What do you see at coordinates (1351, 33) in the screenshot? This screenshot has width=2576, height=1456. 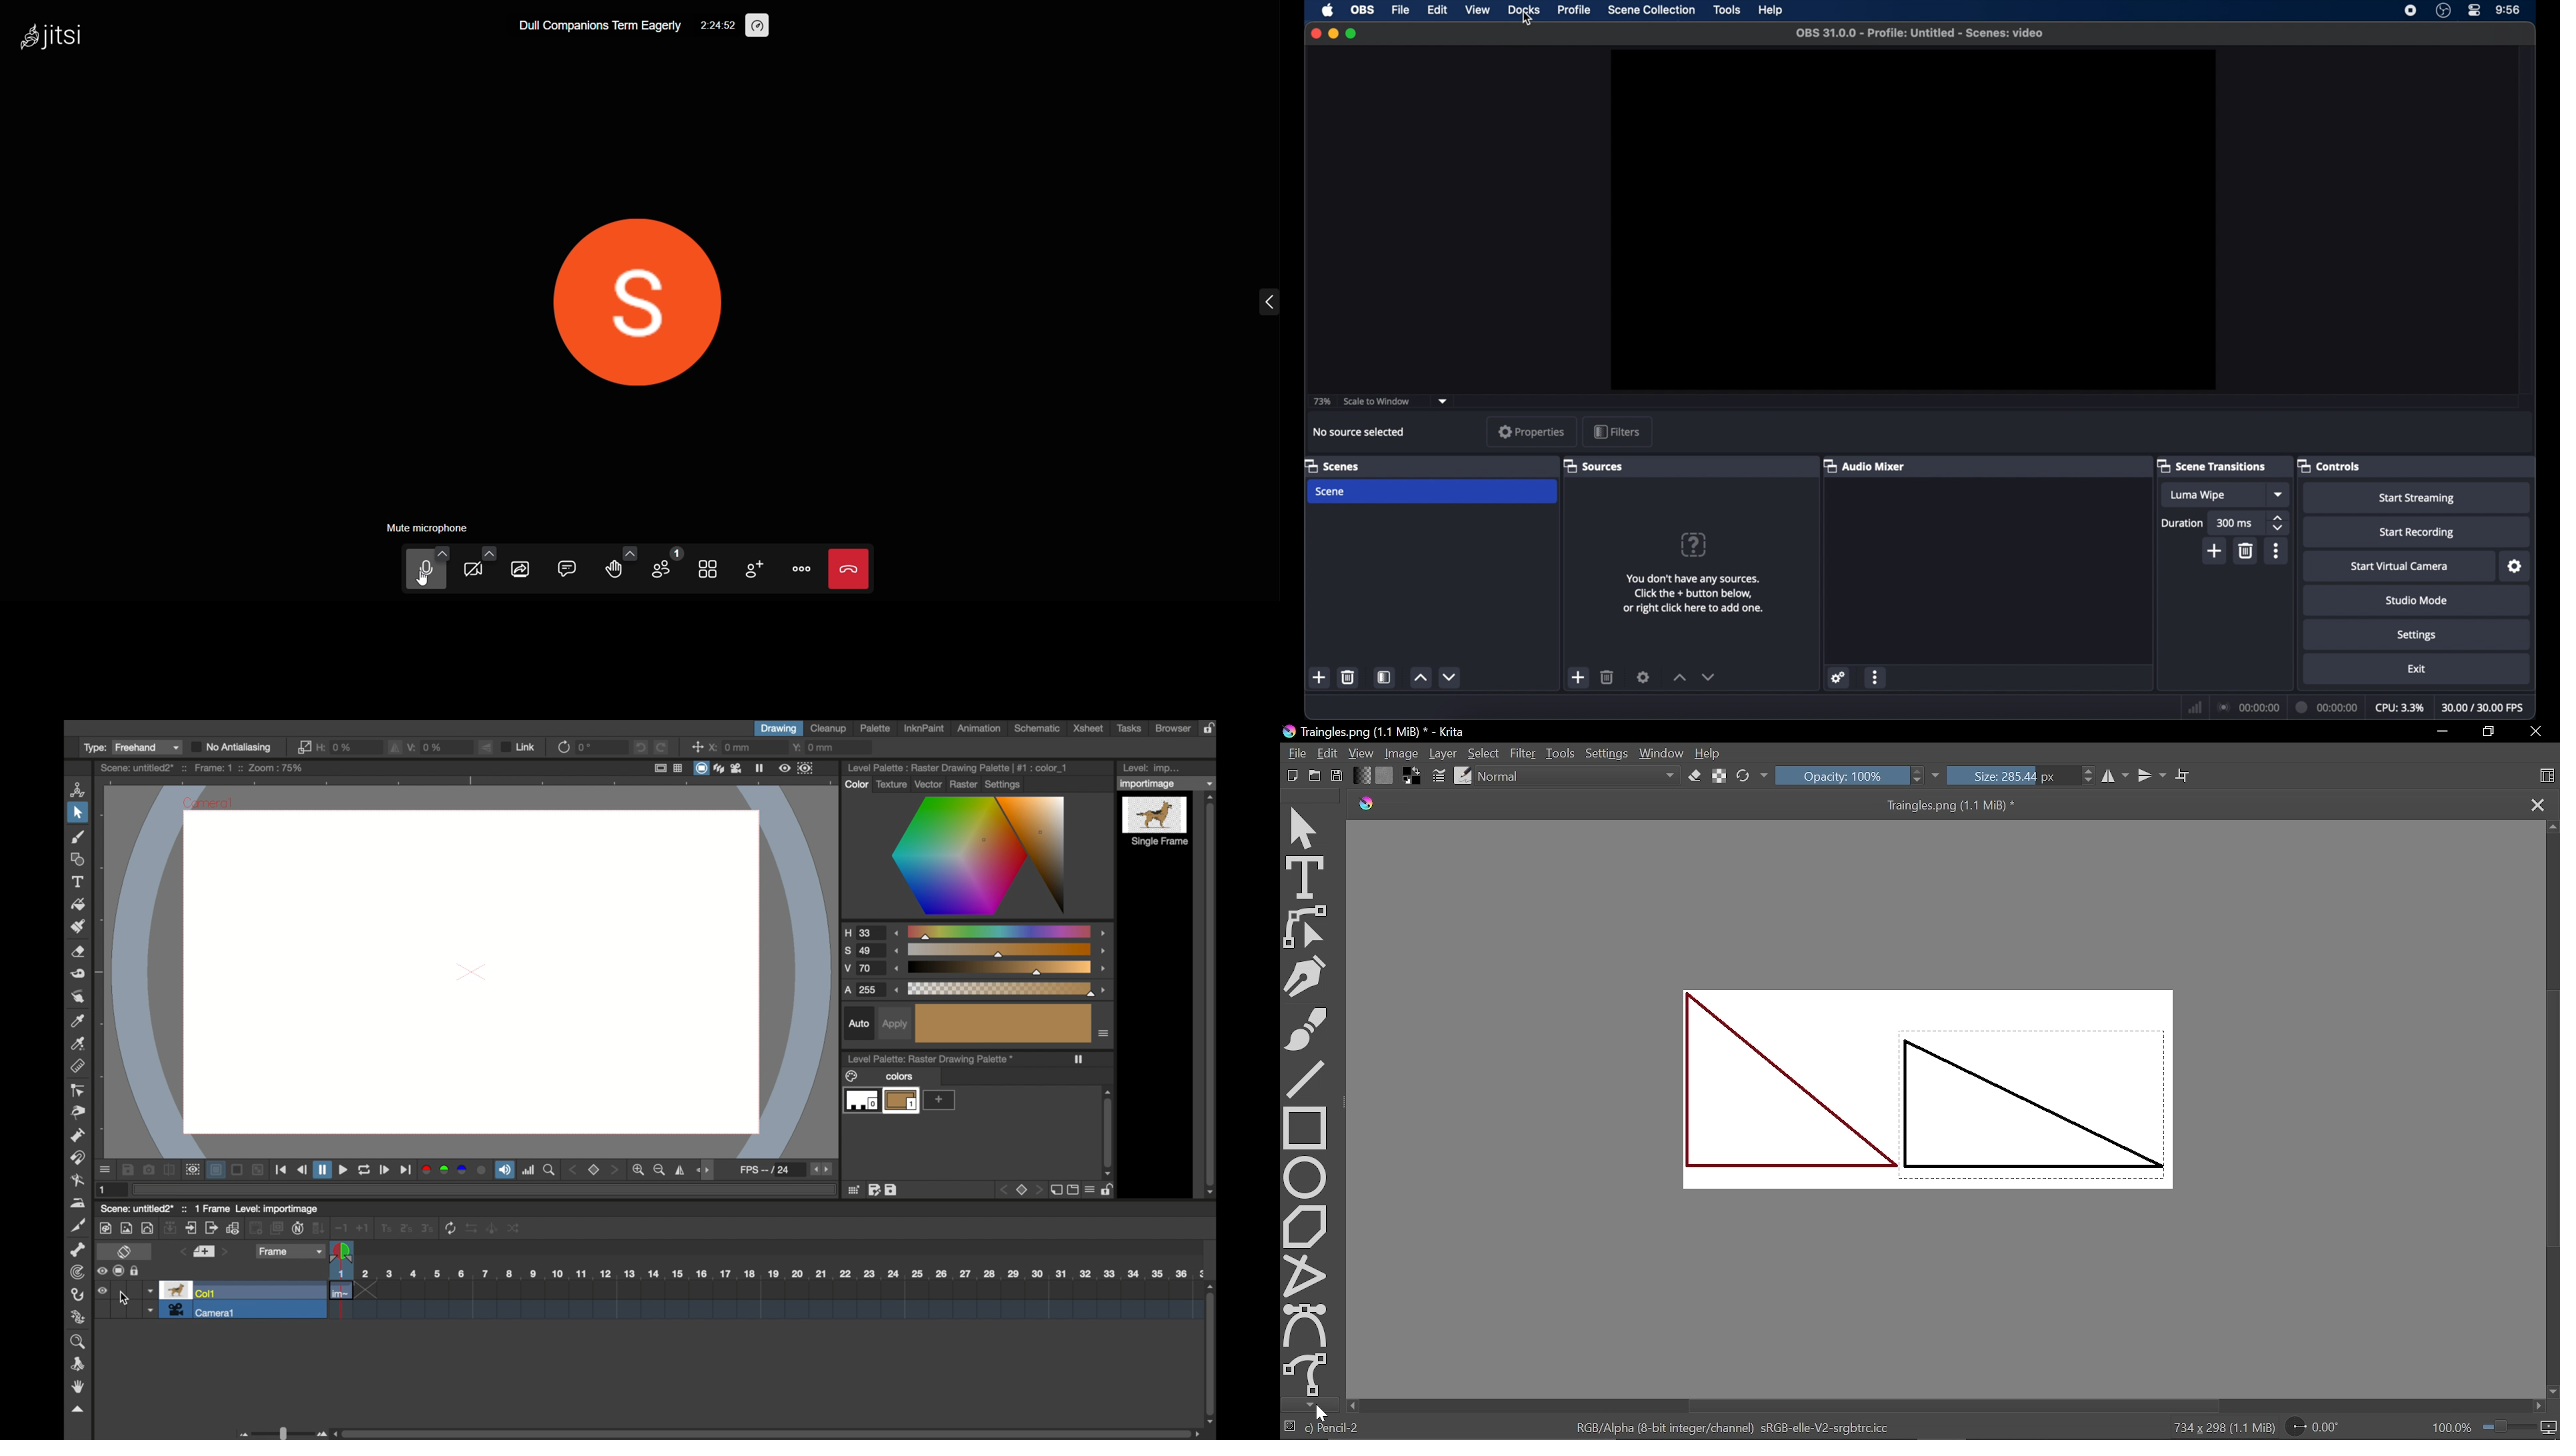 I see `maximize` at bounding box center [1351, 33].